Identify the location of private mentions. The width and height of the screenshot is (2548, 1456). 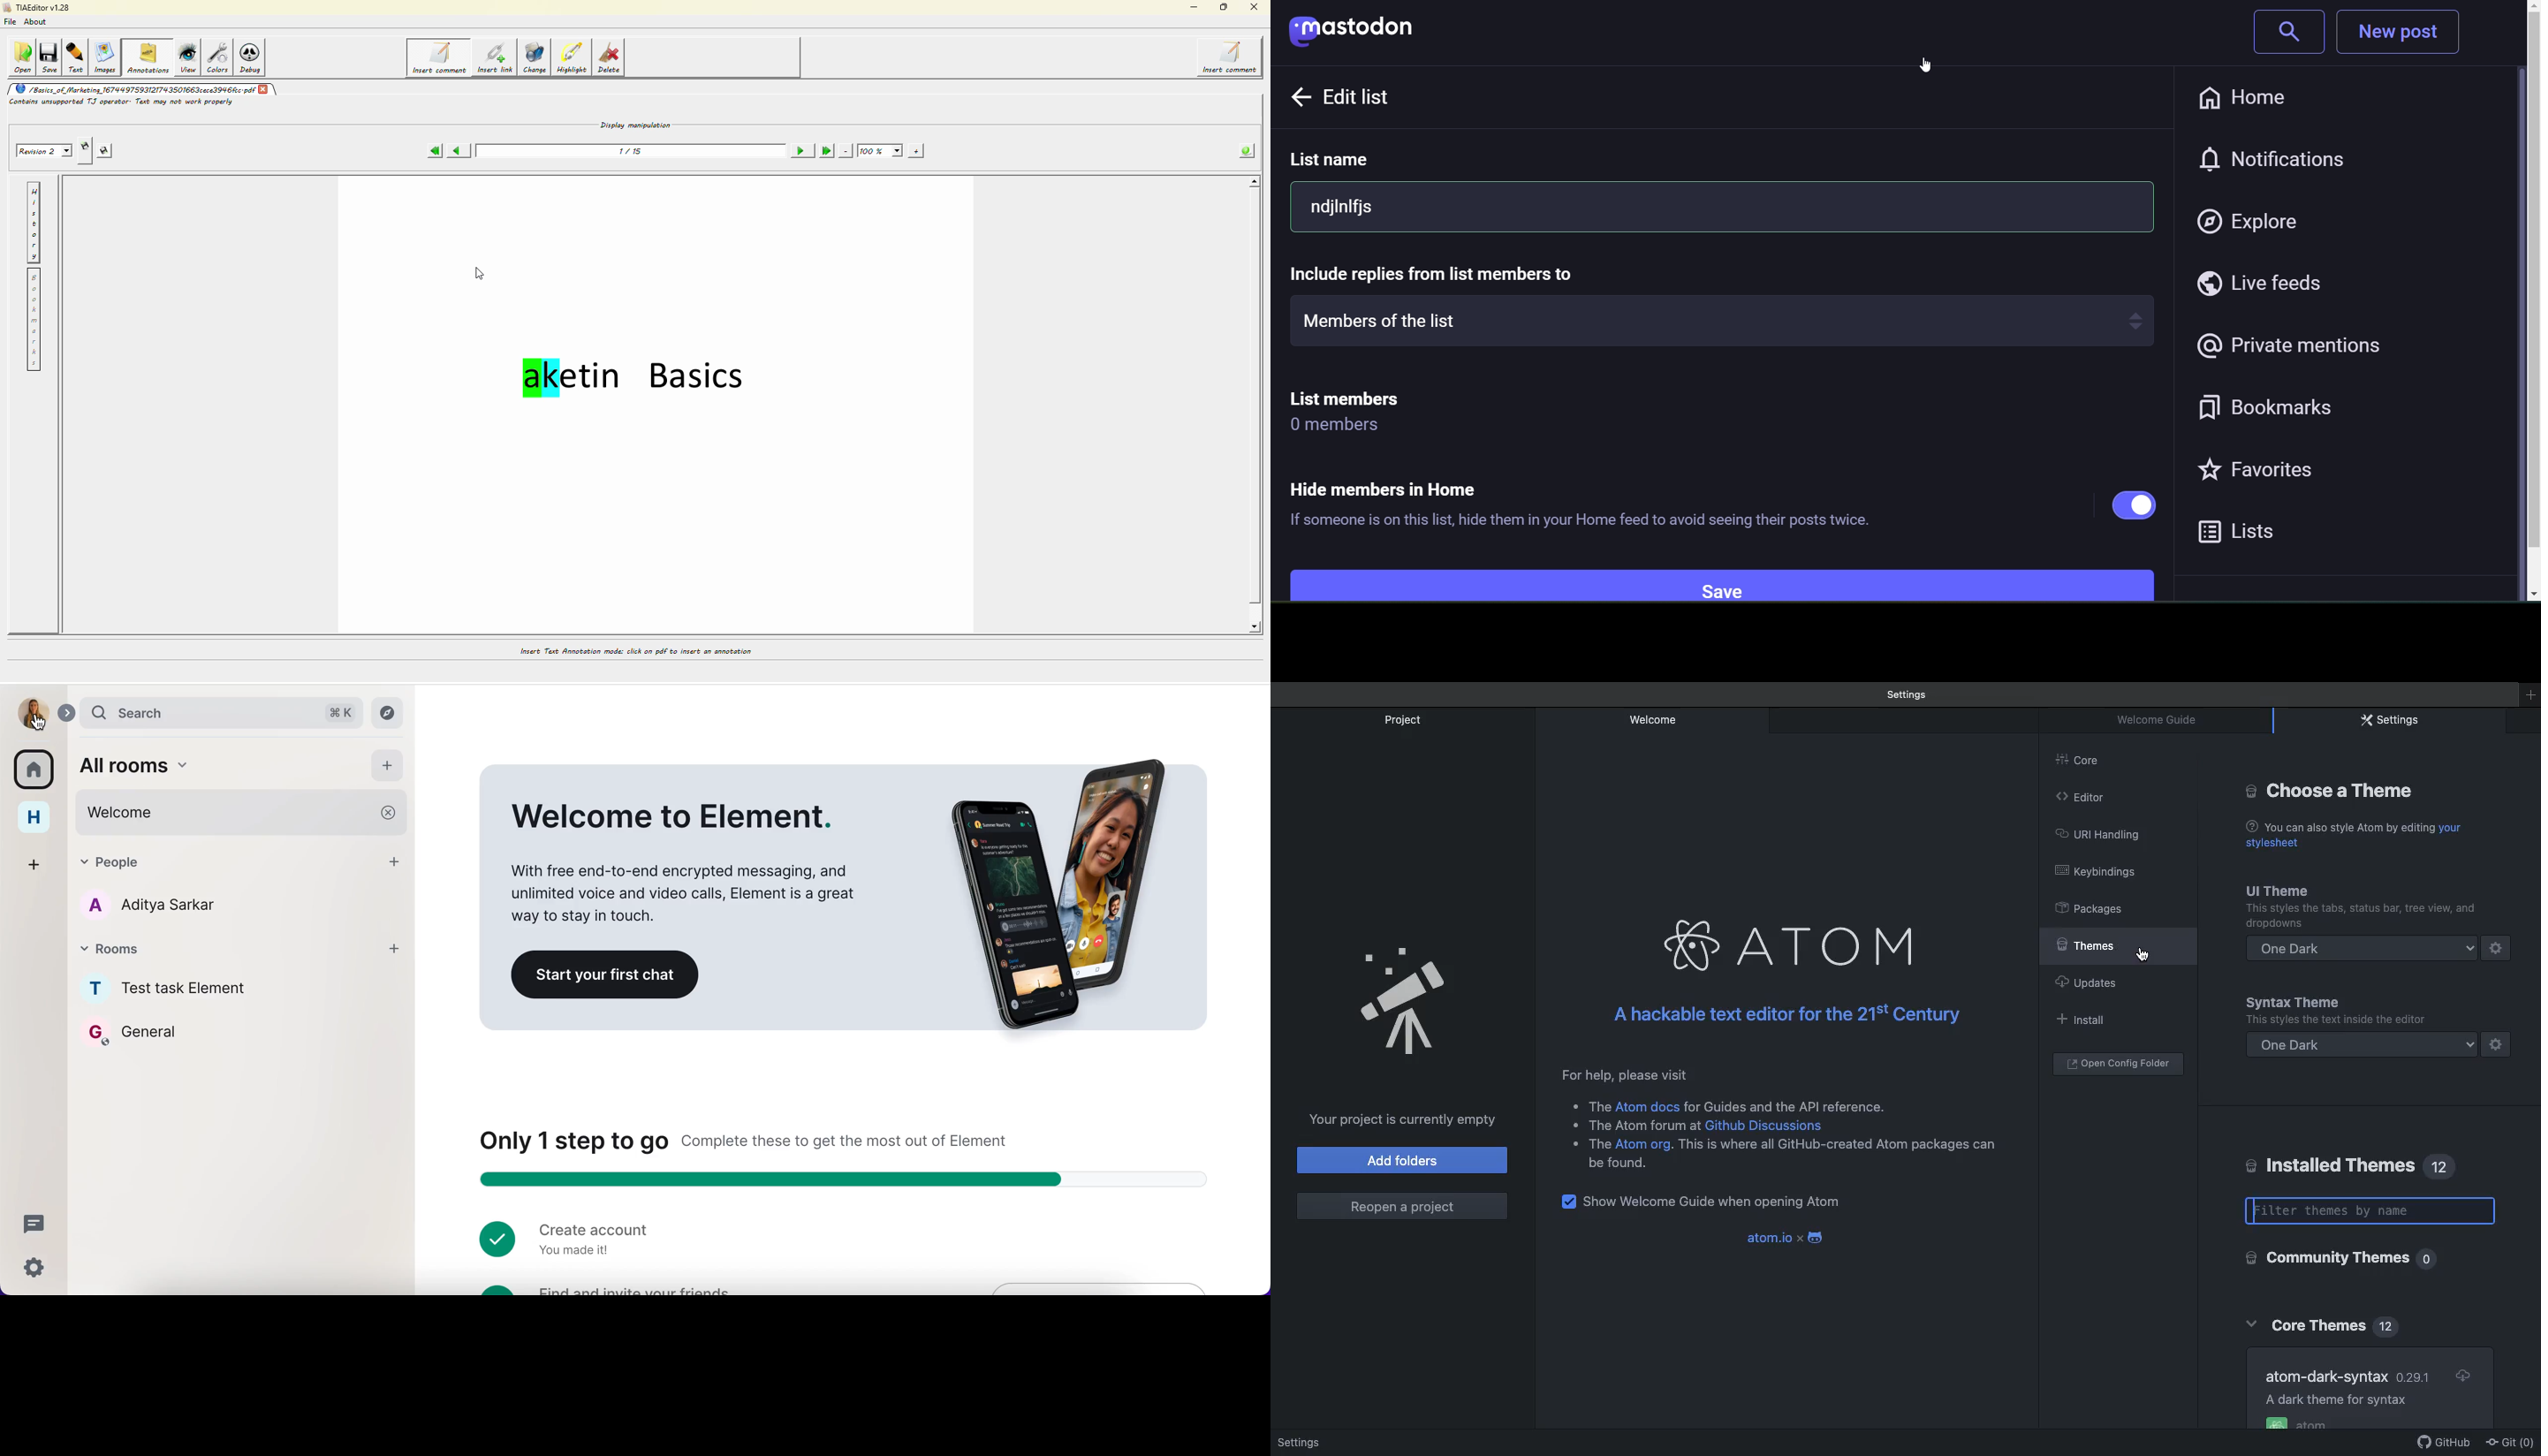
(2291, 347).